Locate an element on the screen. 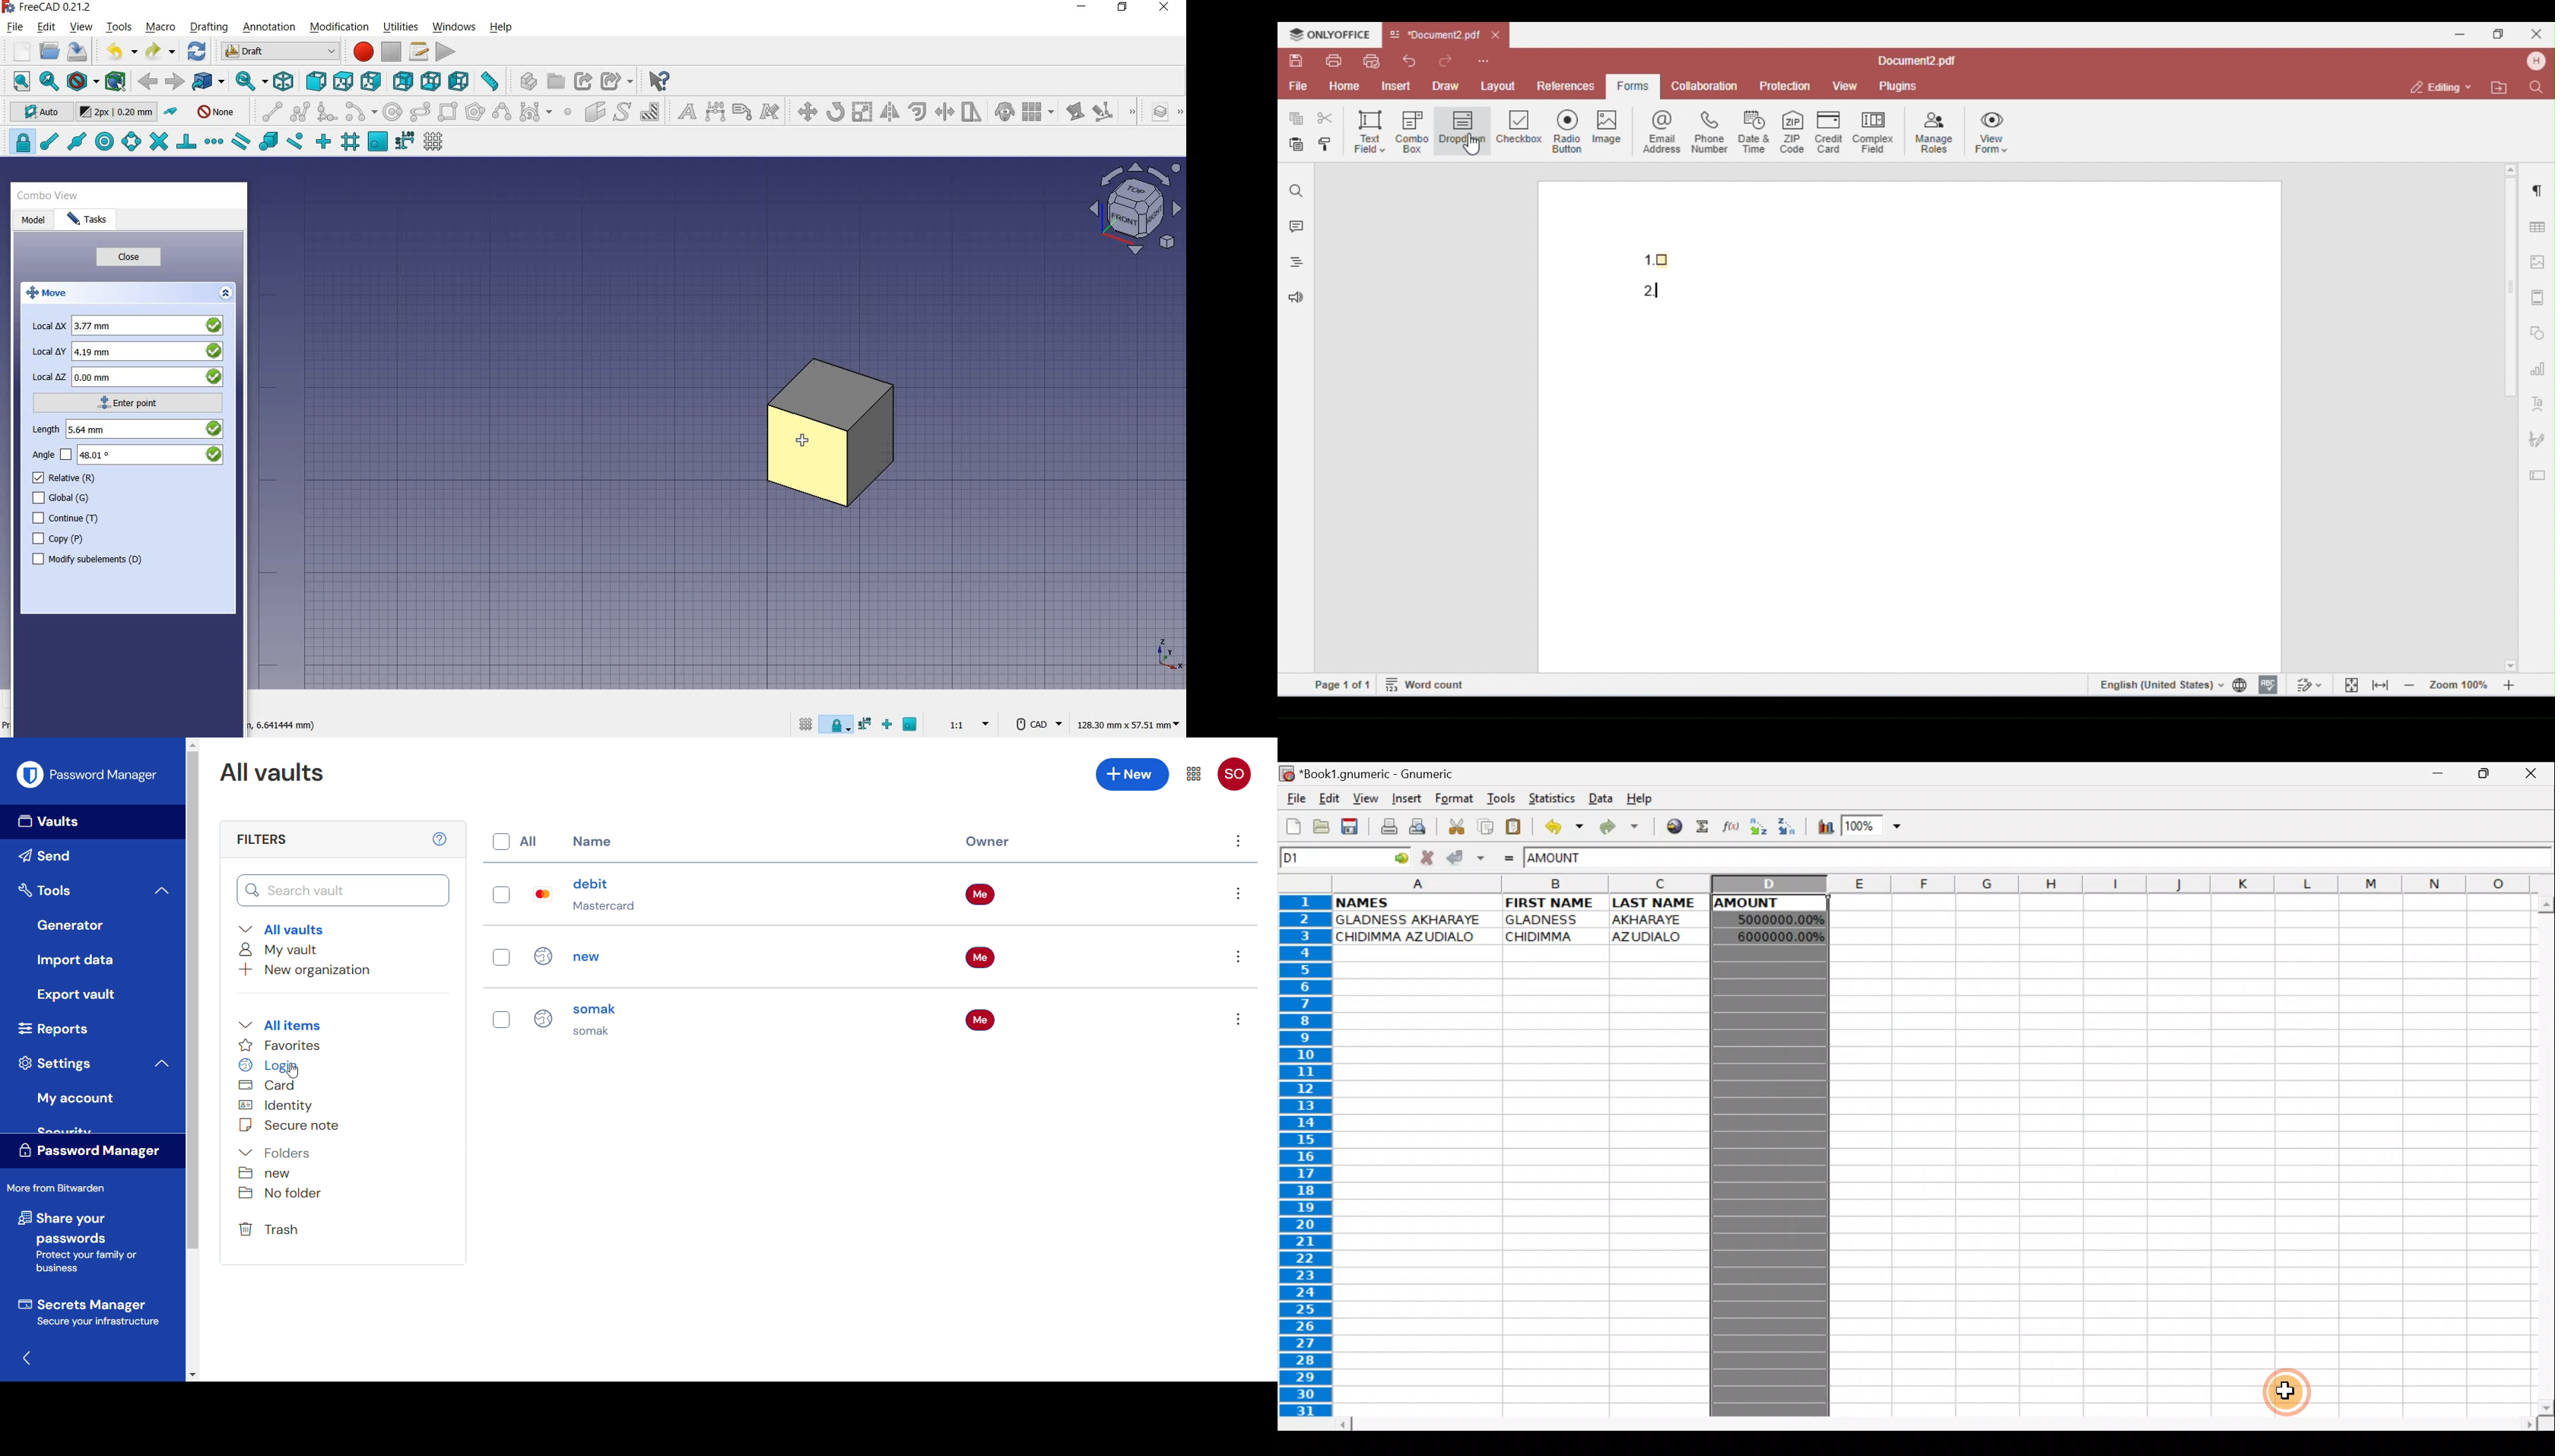 The image size is (2576, 1456). Add new organisation  is located at coordinates (305, 970).